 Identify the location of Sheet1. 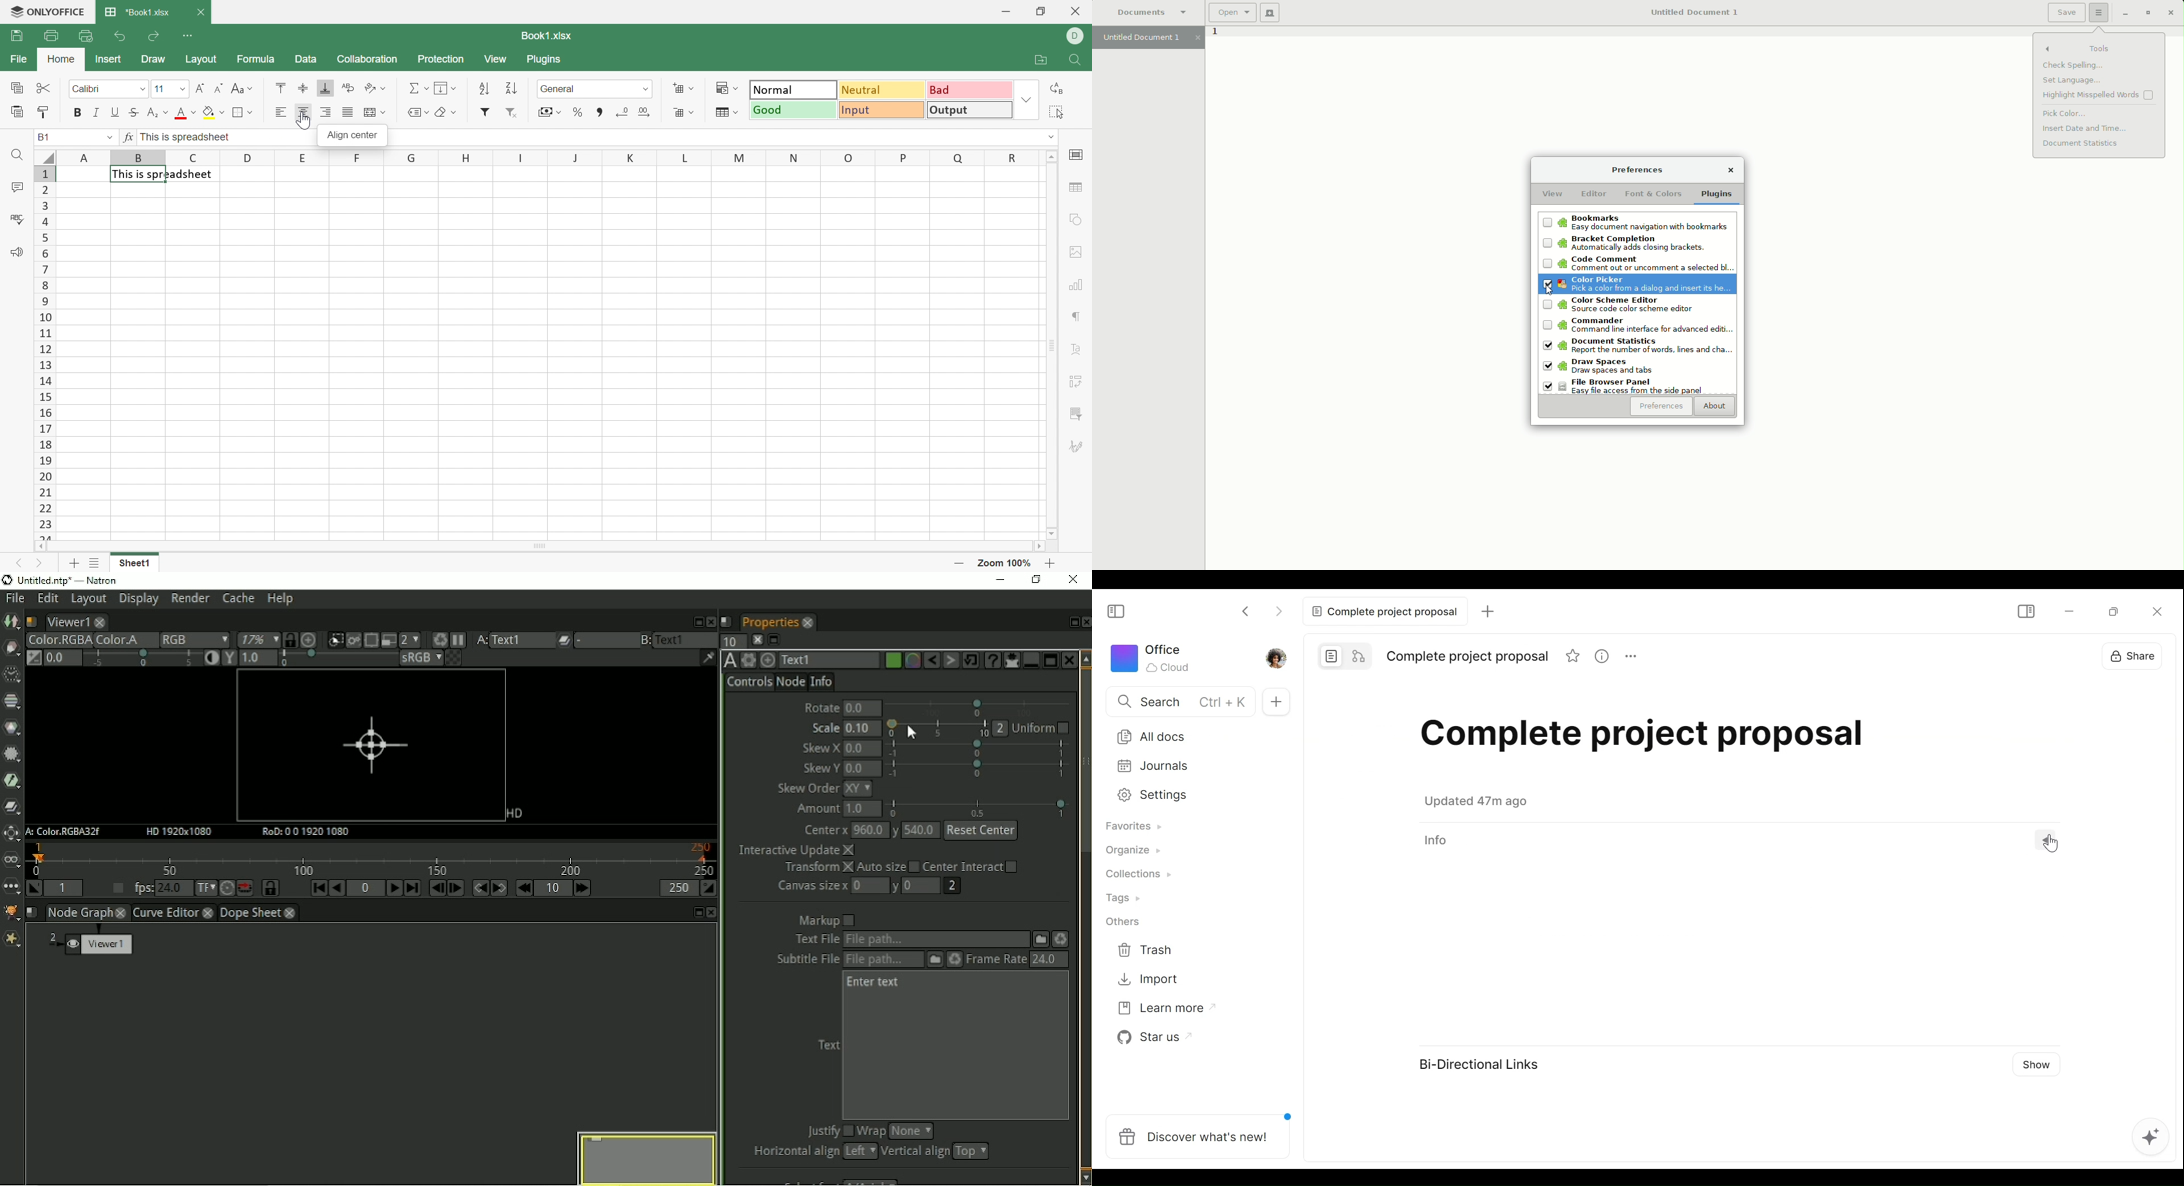
(134, 562).